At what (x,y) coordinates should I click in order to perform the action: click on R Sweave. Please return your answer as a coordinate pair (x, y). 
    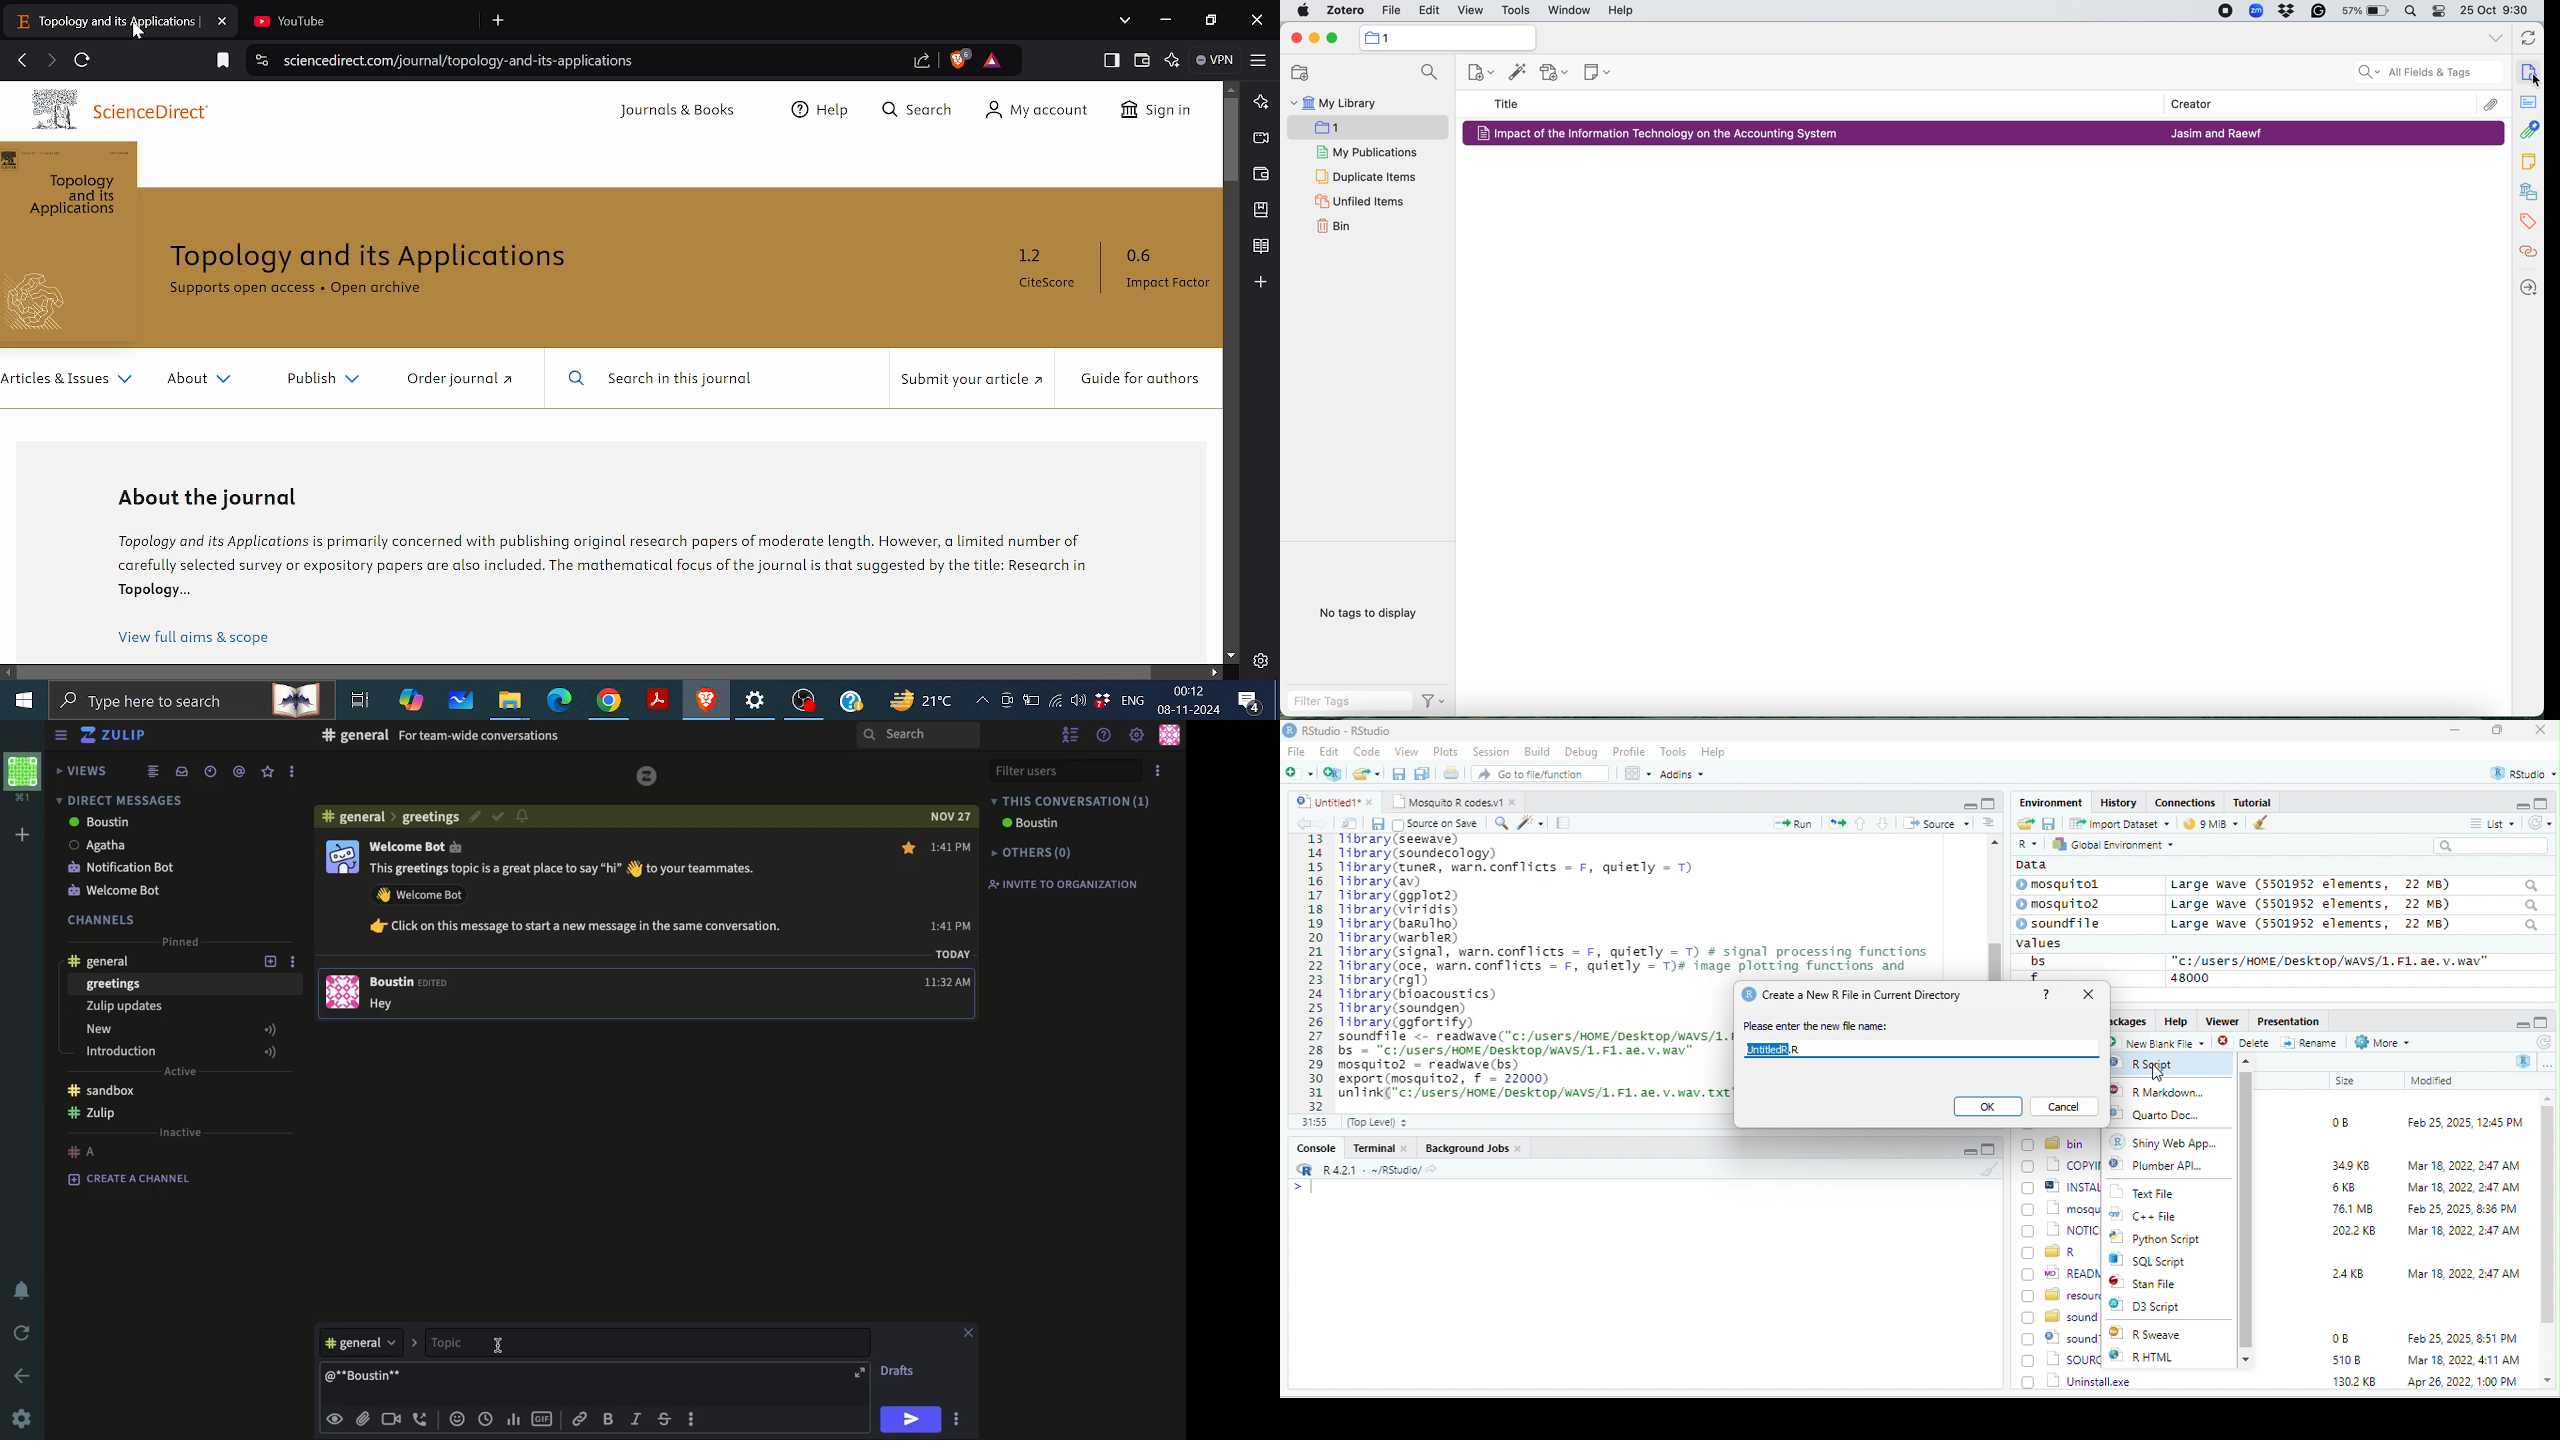
    Looking at the image, I should click on (2161, 1336).